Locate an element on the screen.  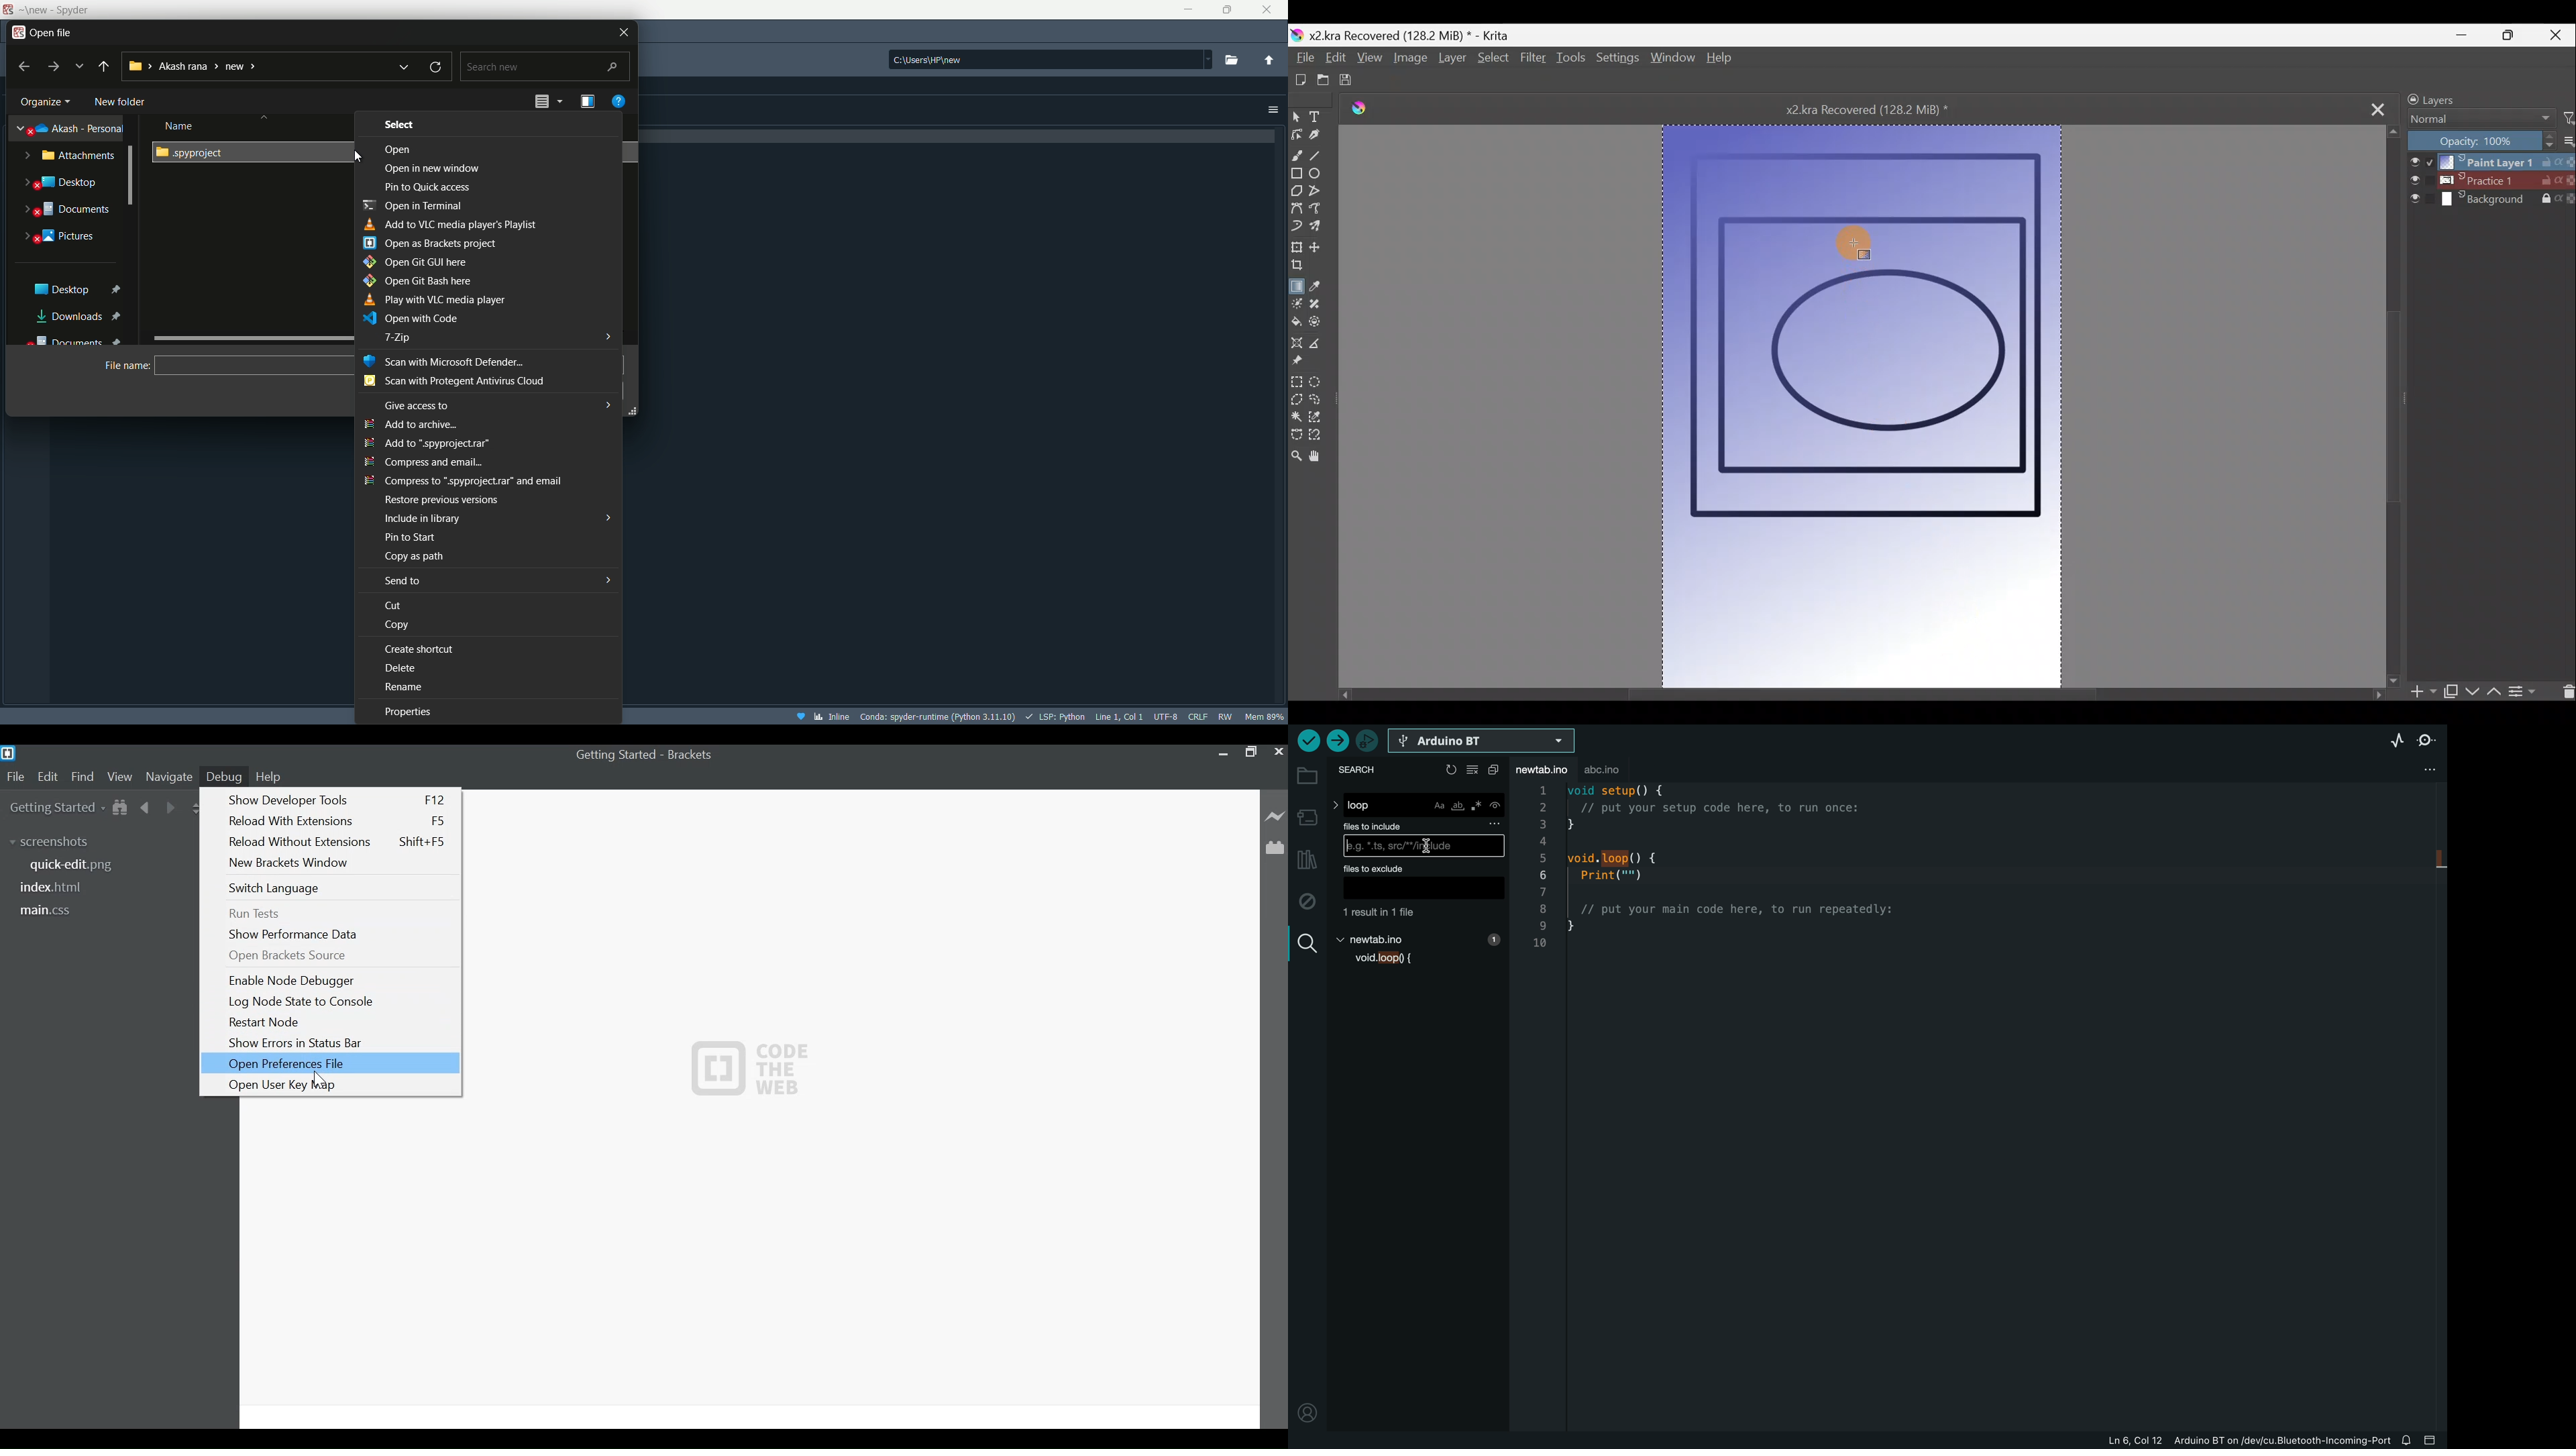
Help is located at coordinates (275, 776).